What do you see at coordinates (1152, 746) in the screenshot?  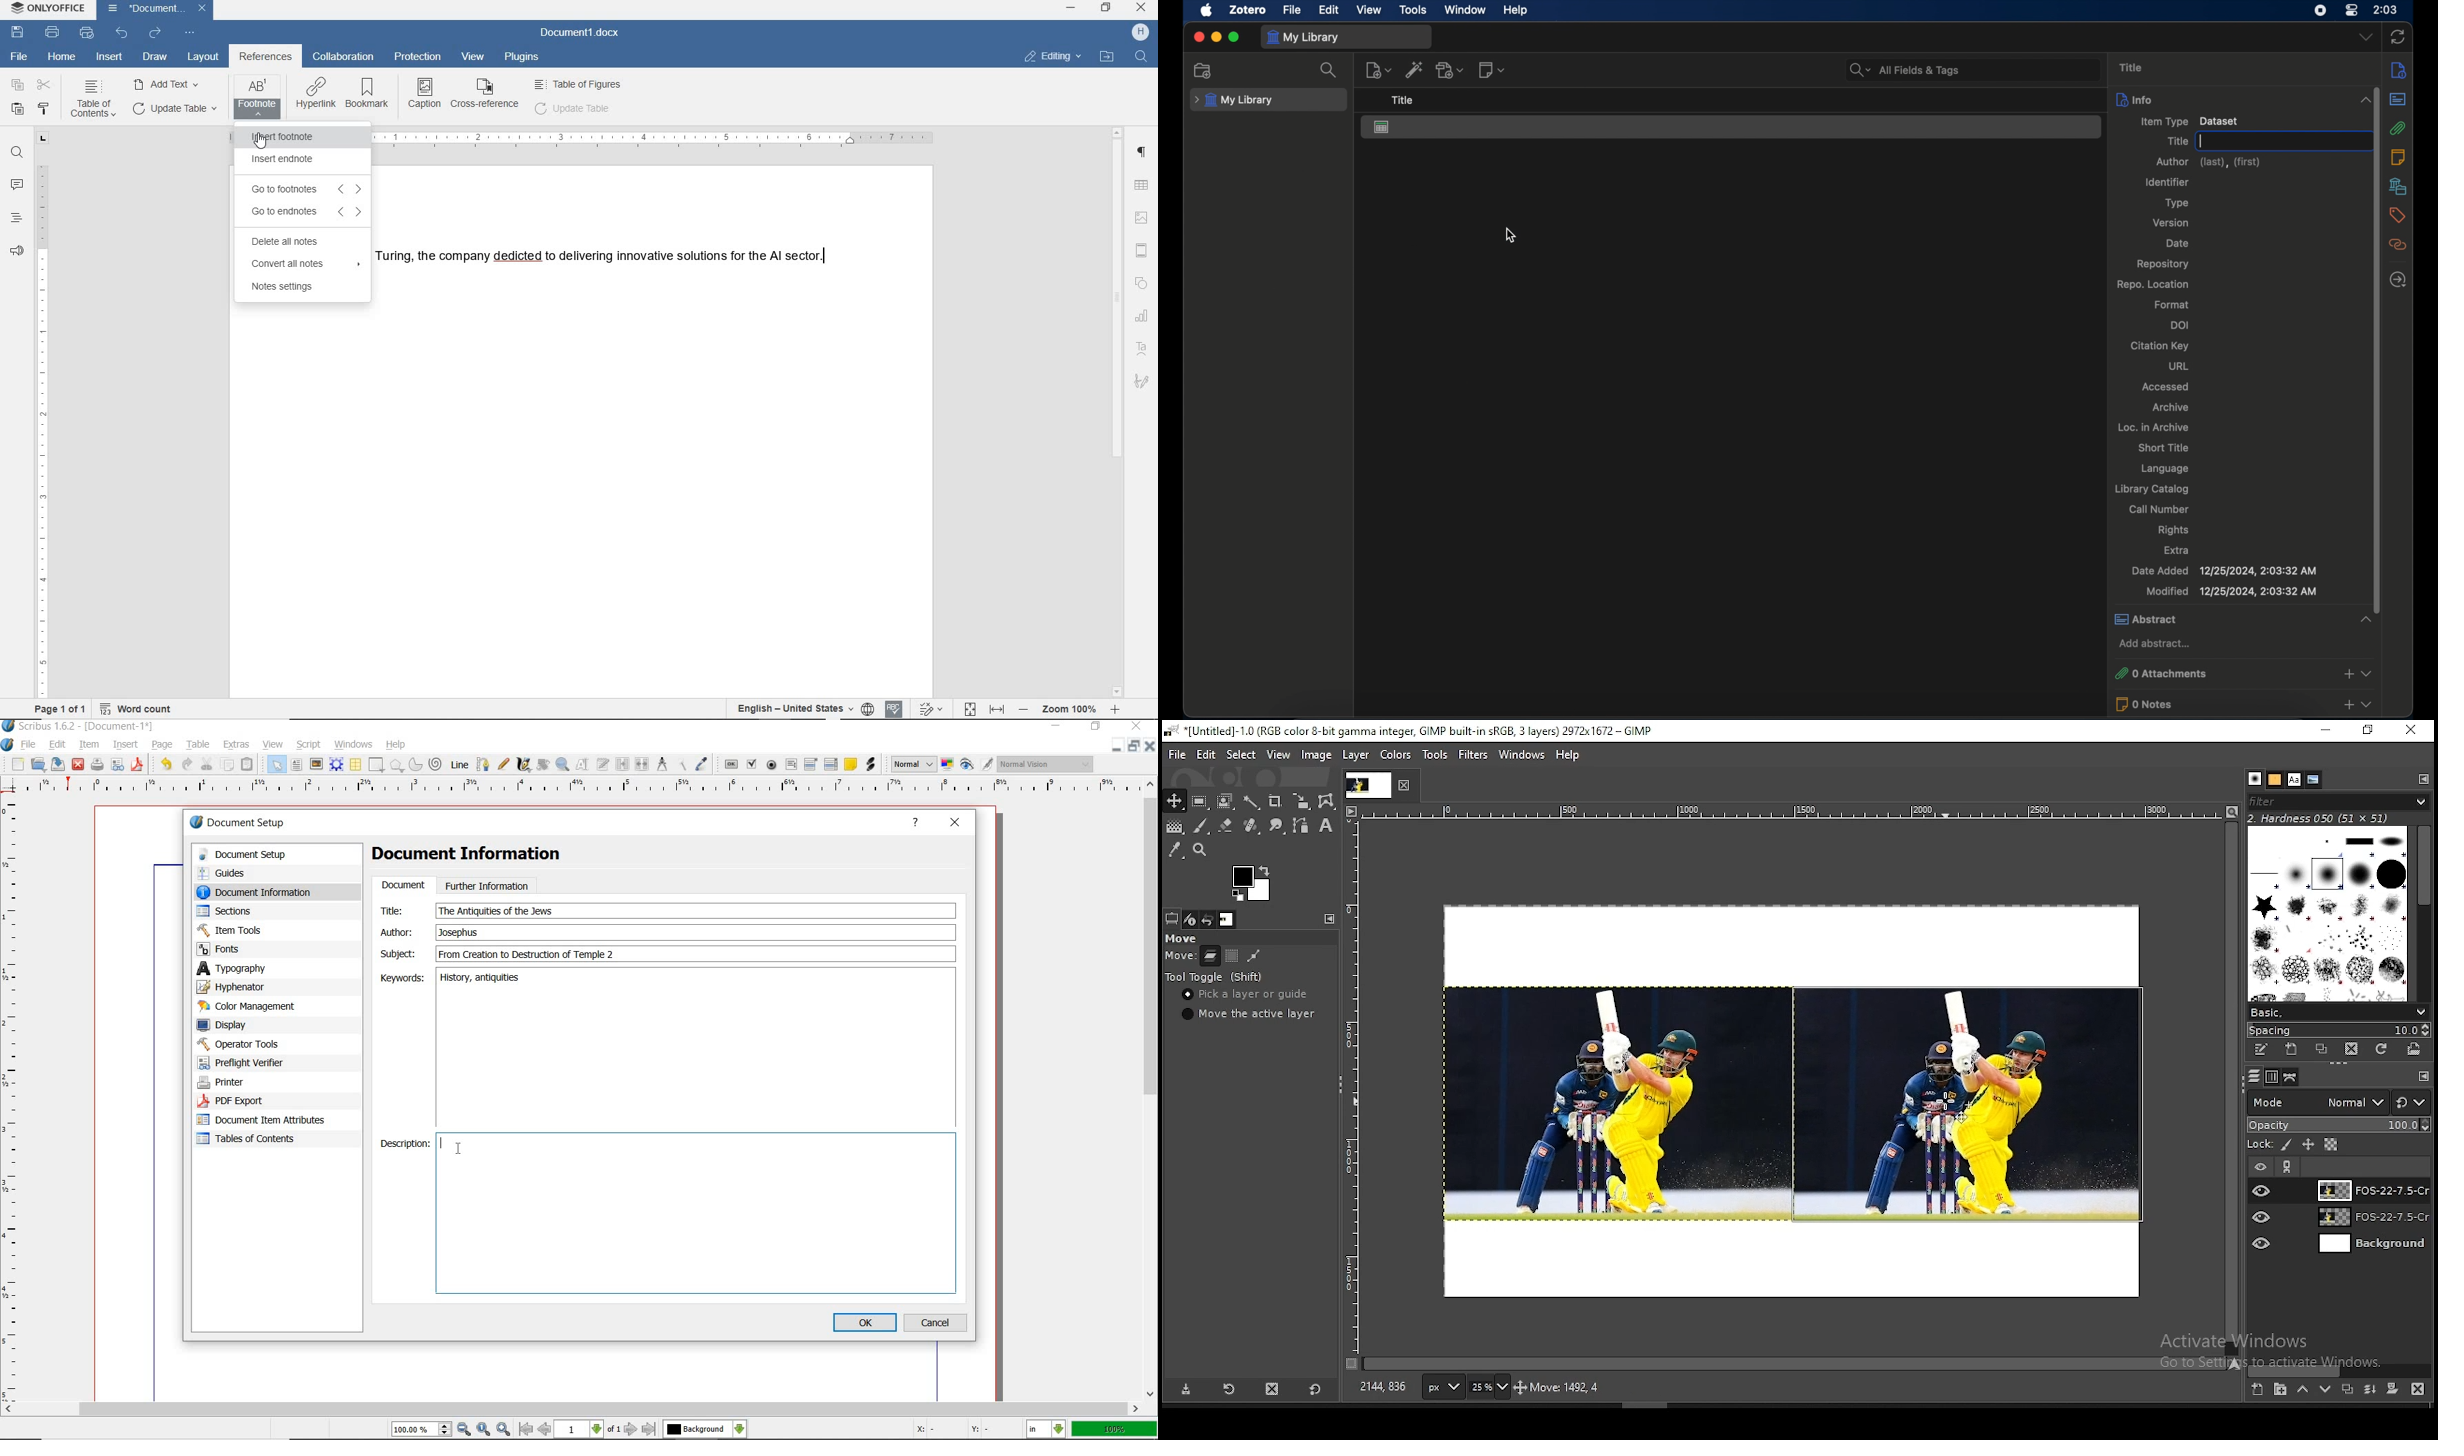 I see `close` at bounding box center [1152, 746].